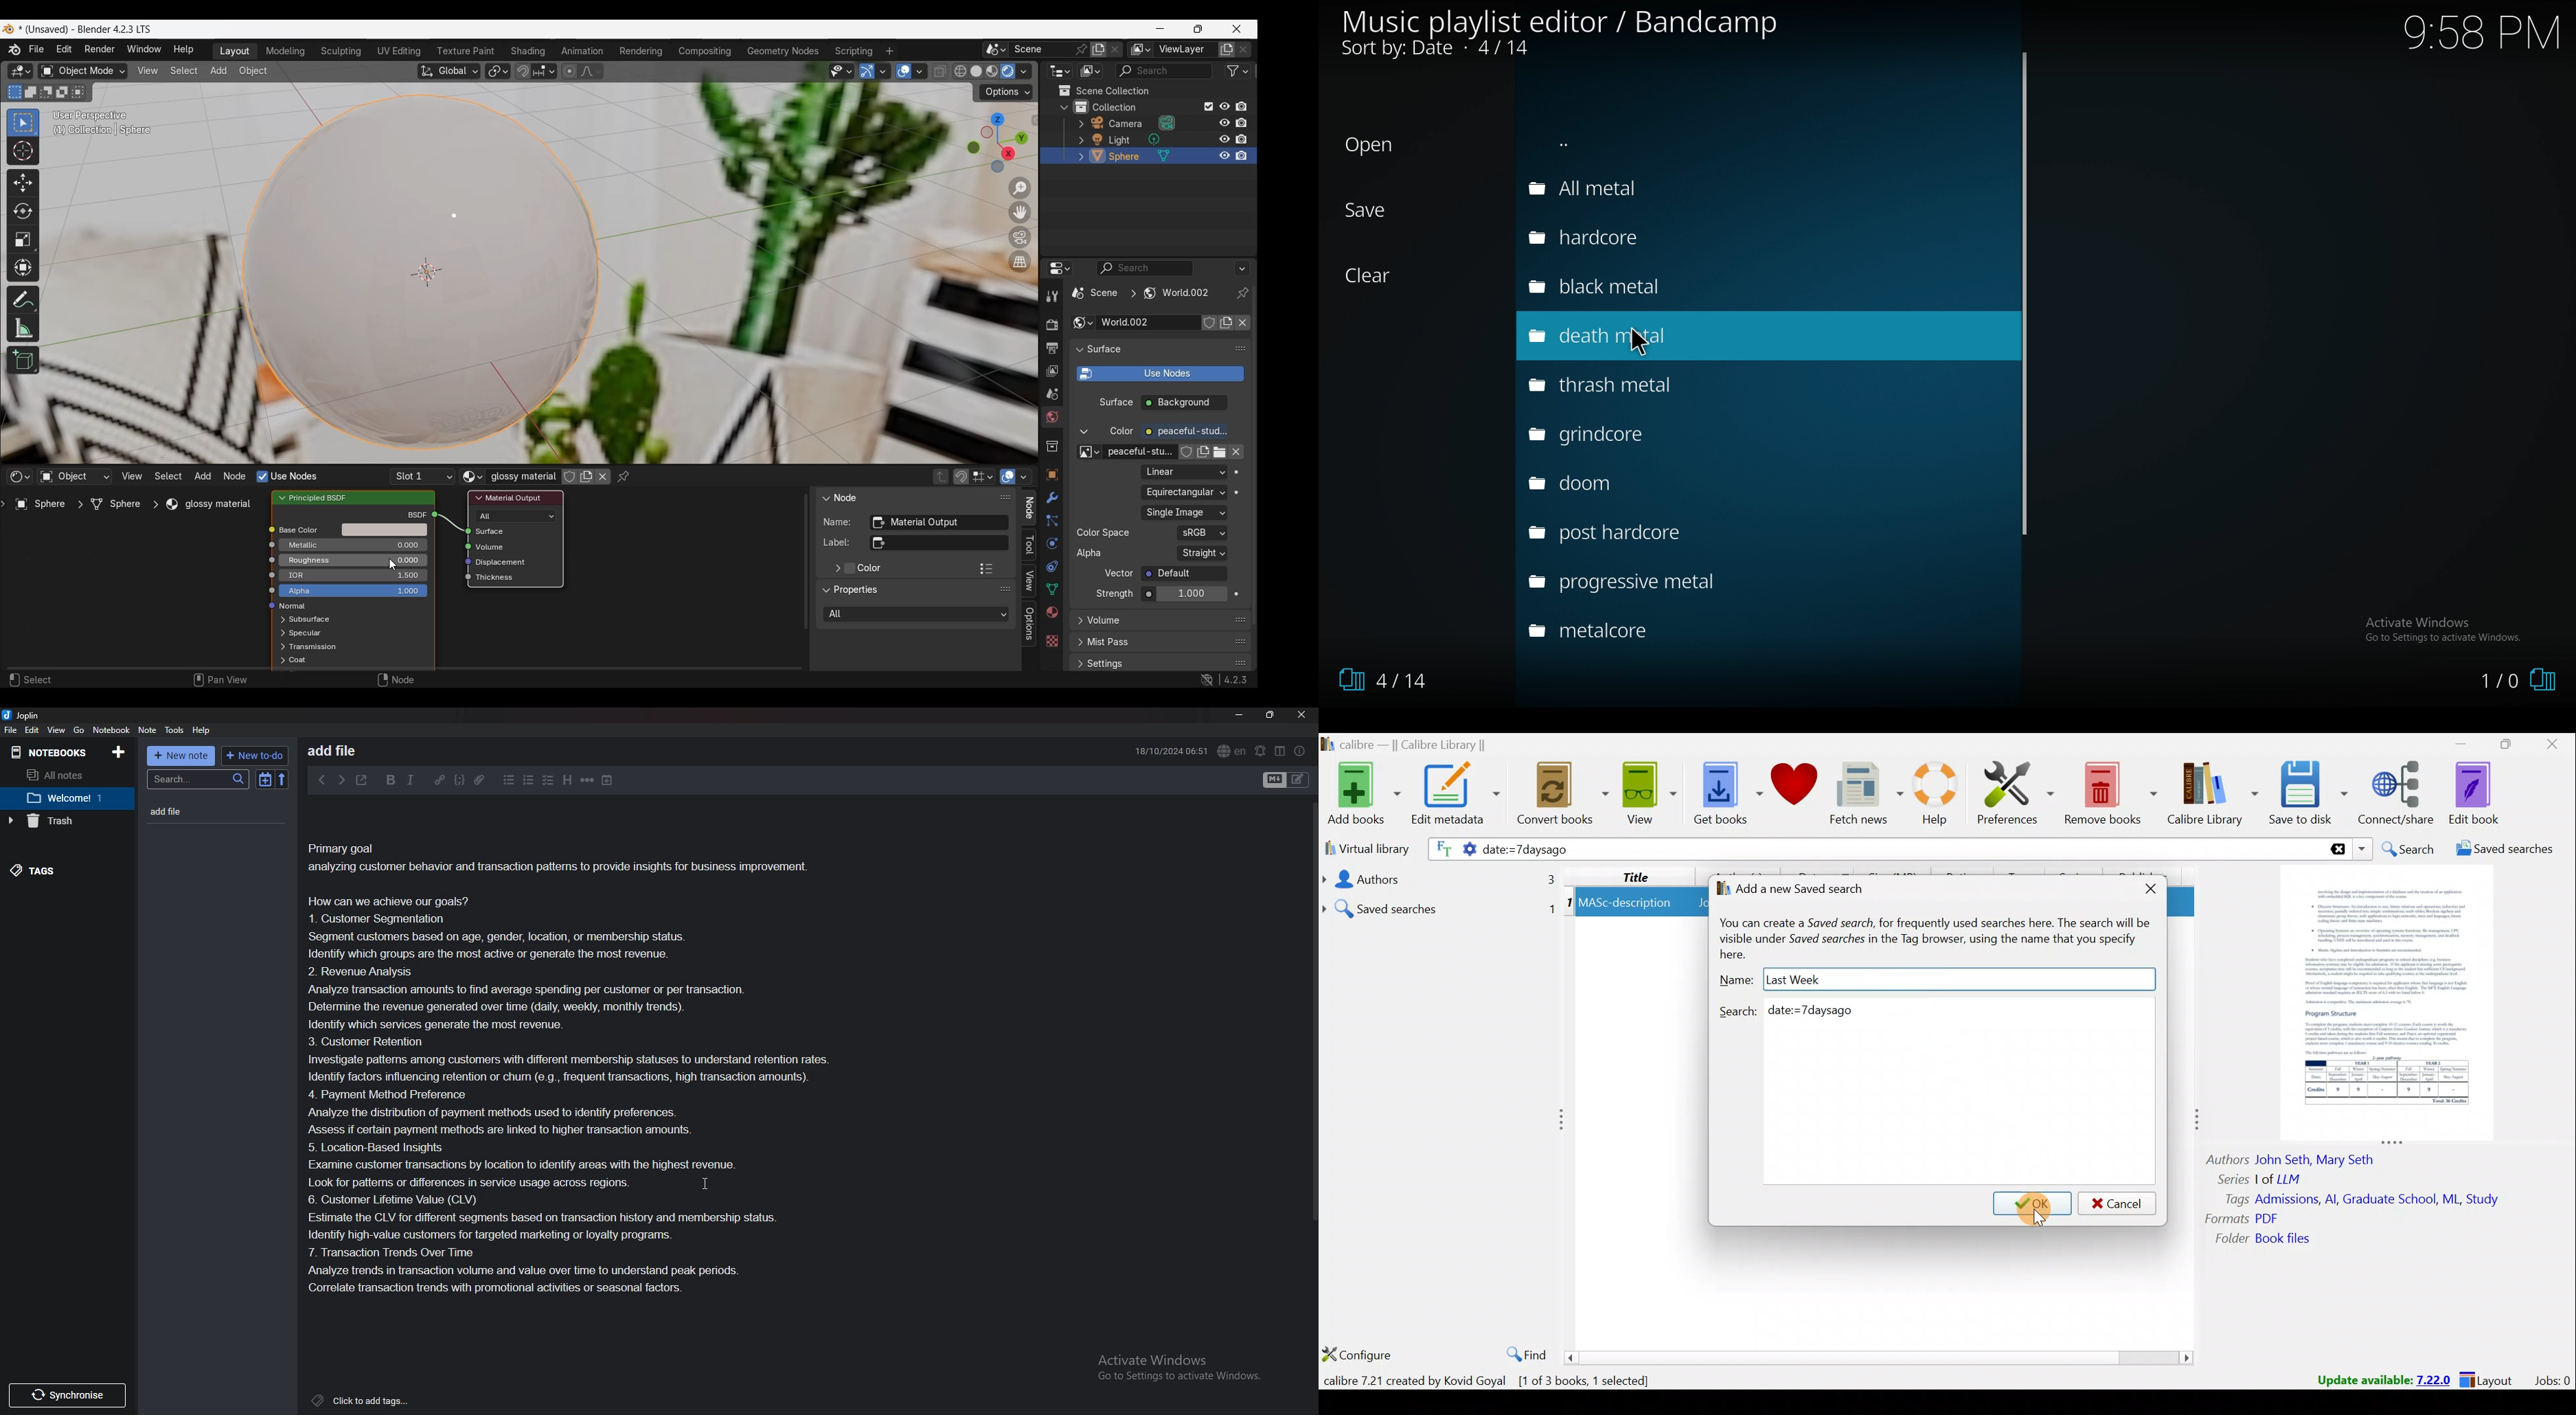 This screenshot has height=1428, width=2576. I want to click on 9.58 PM, so click(2481, 32).